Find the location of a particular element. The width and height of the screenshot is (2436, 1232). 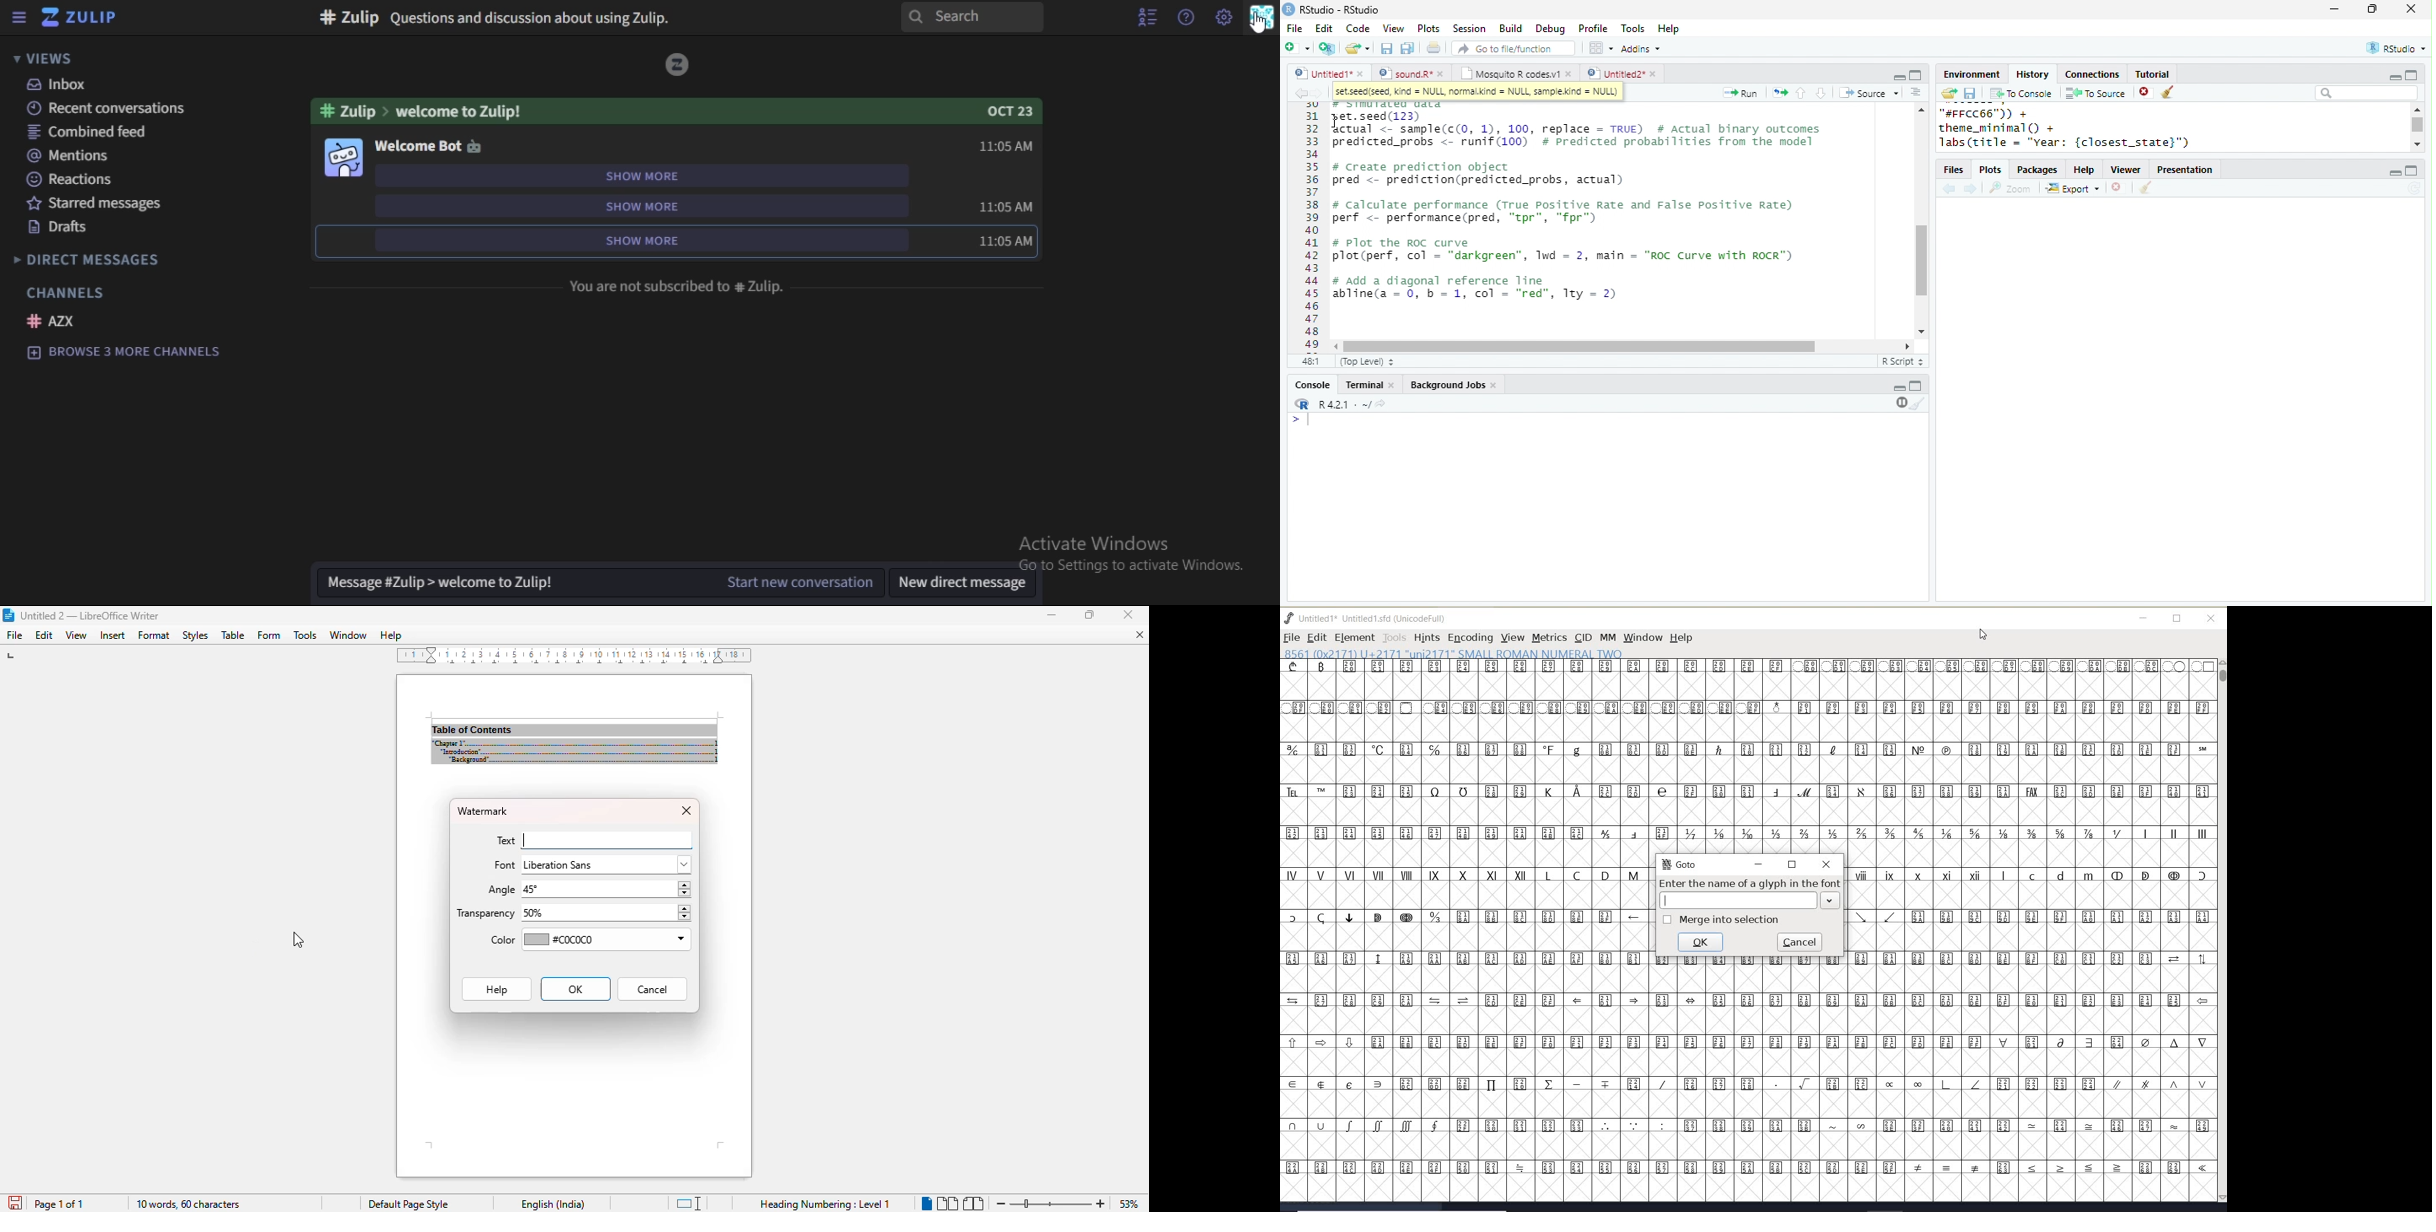

maximize is located at coordinates (1916, 75).